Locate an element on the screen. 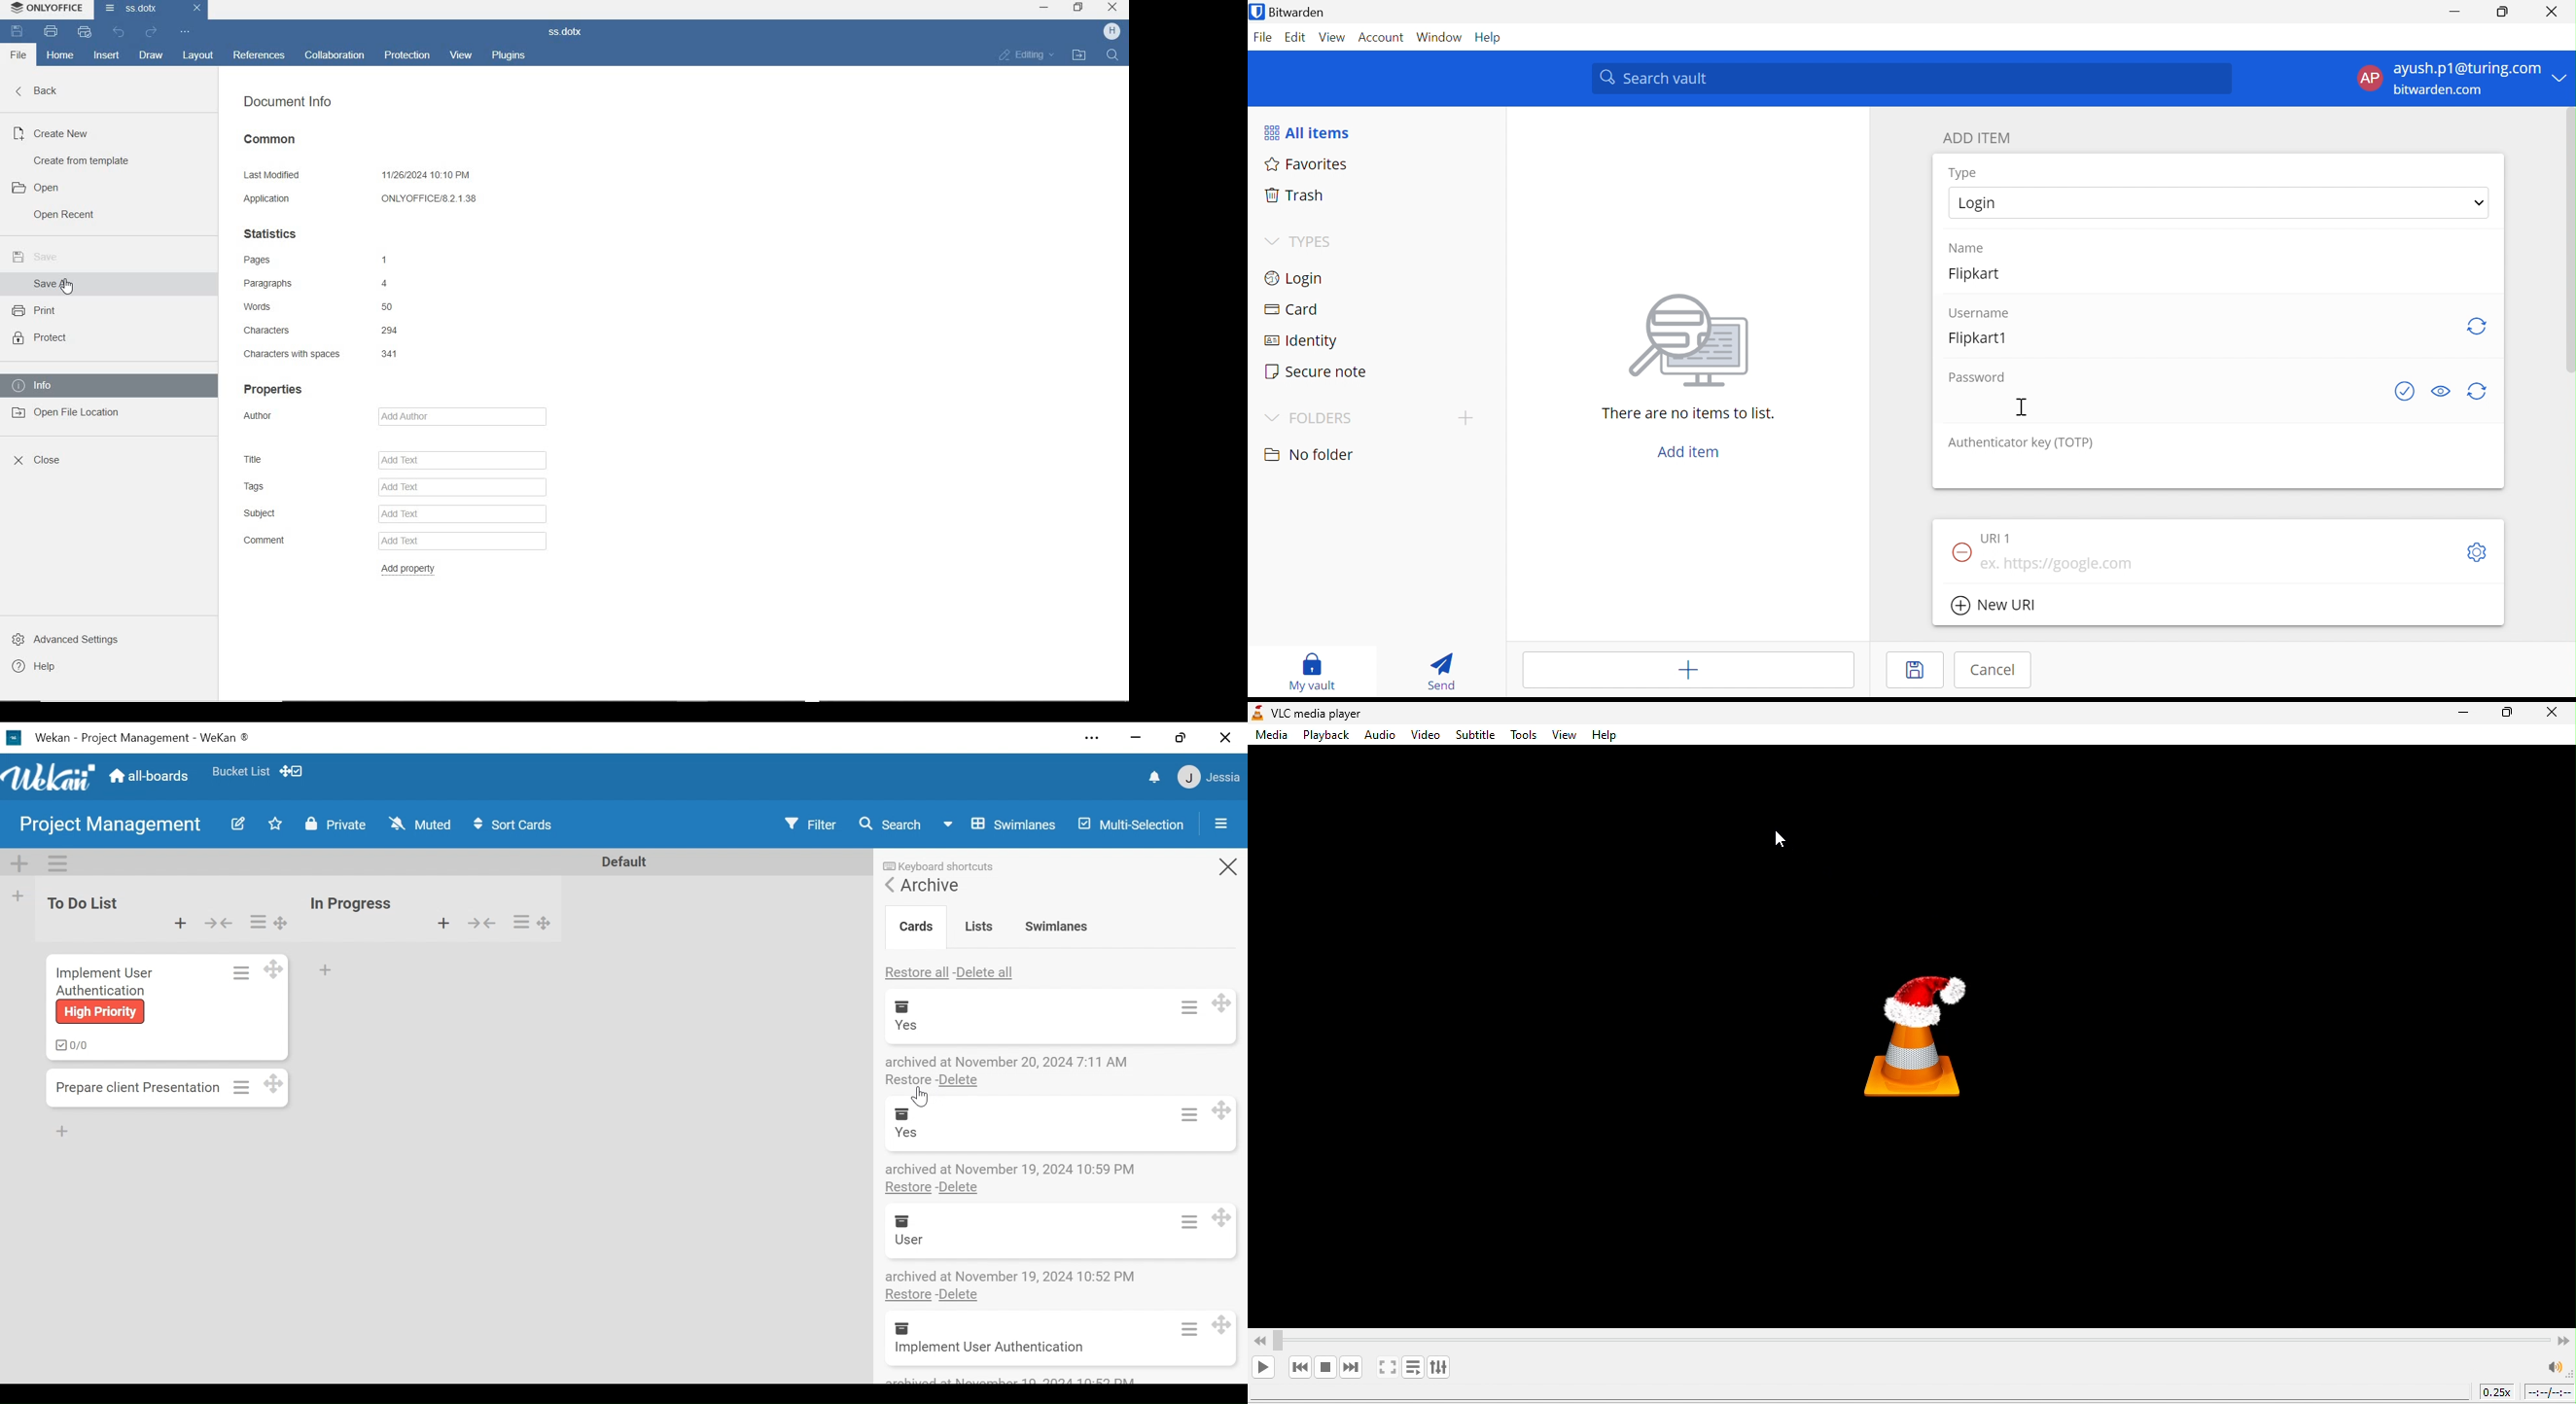  Windows is located at coordinates (1441, 37).